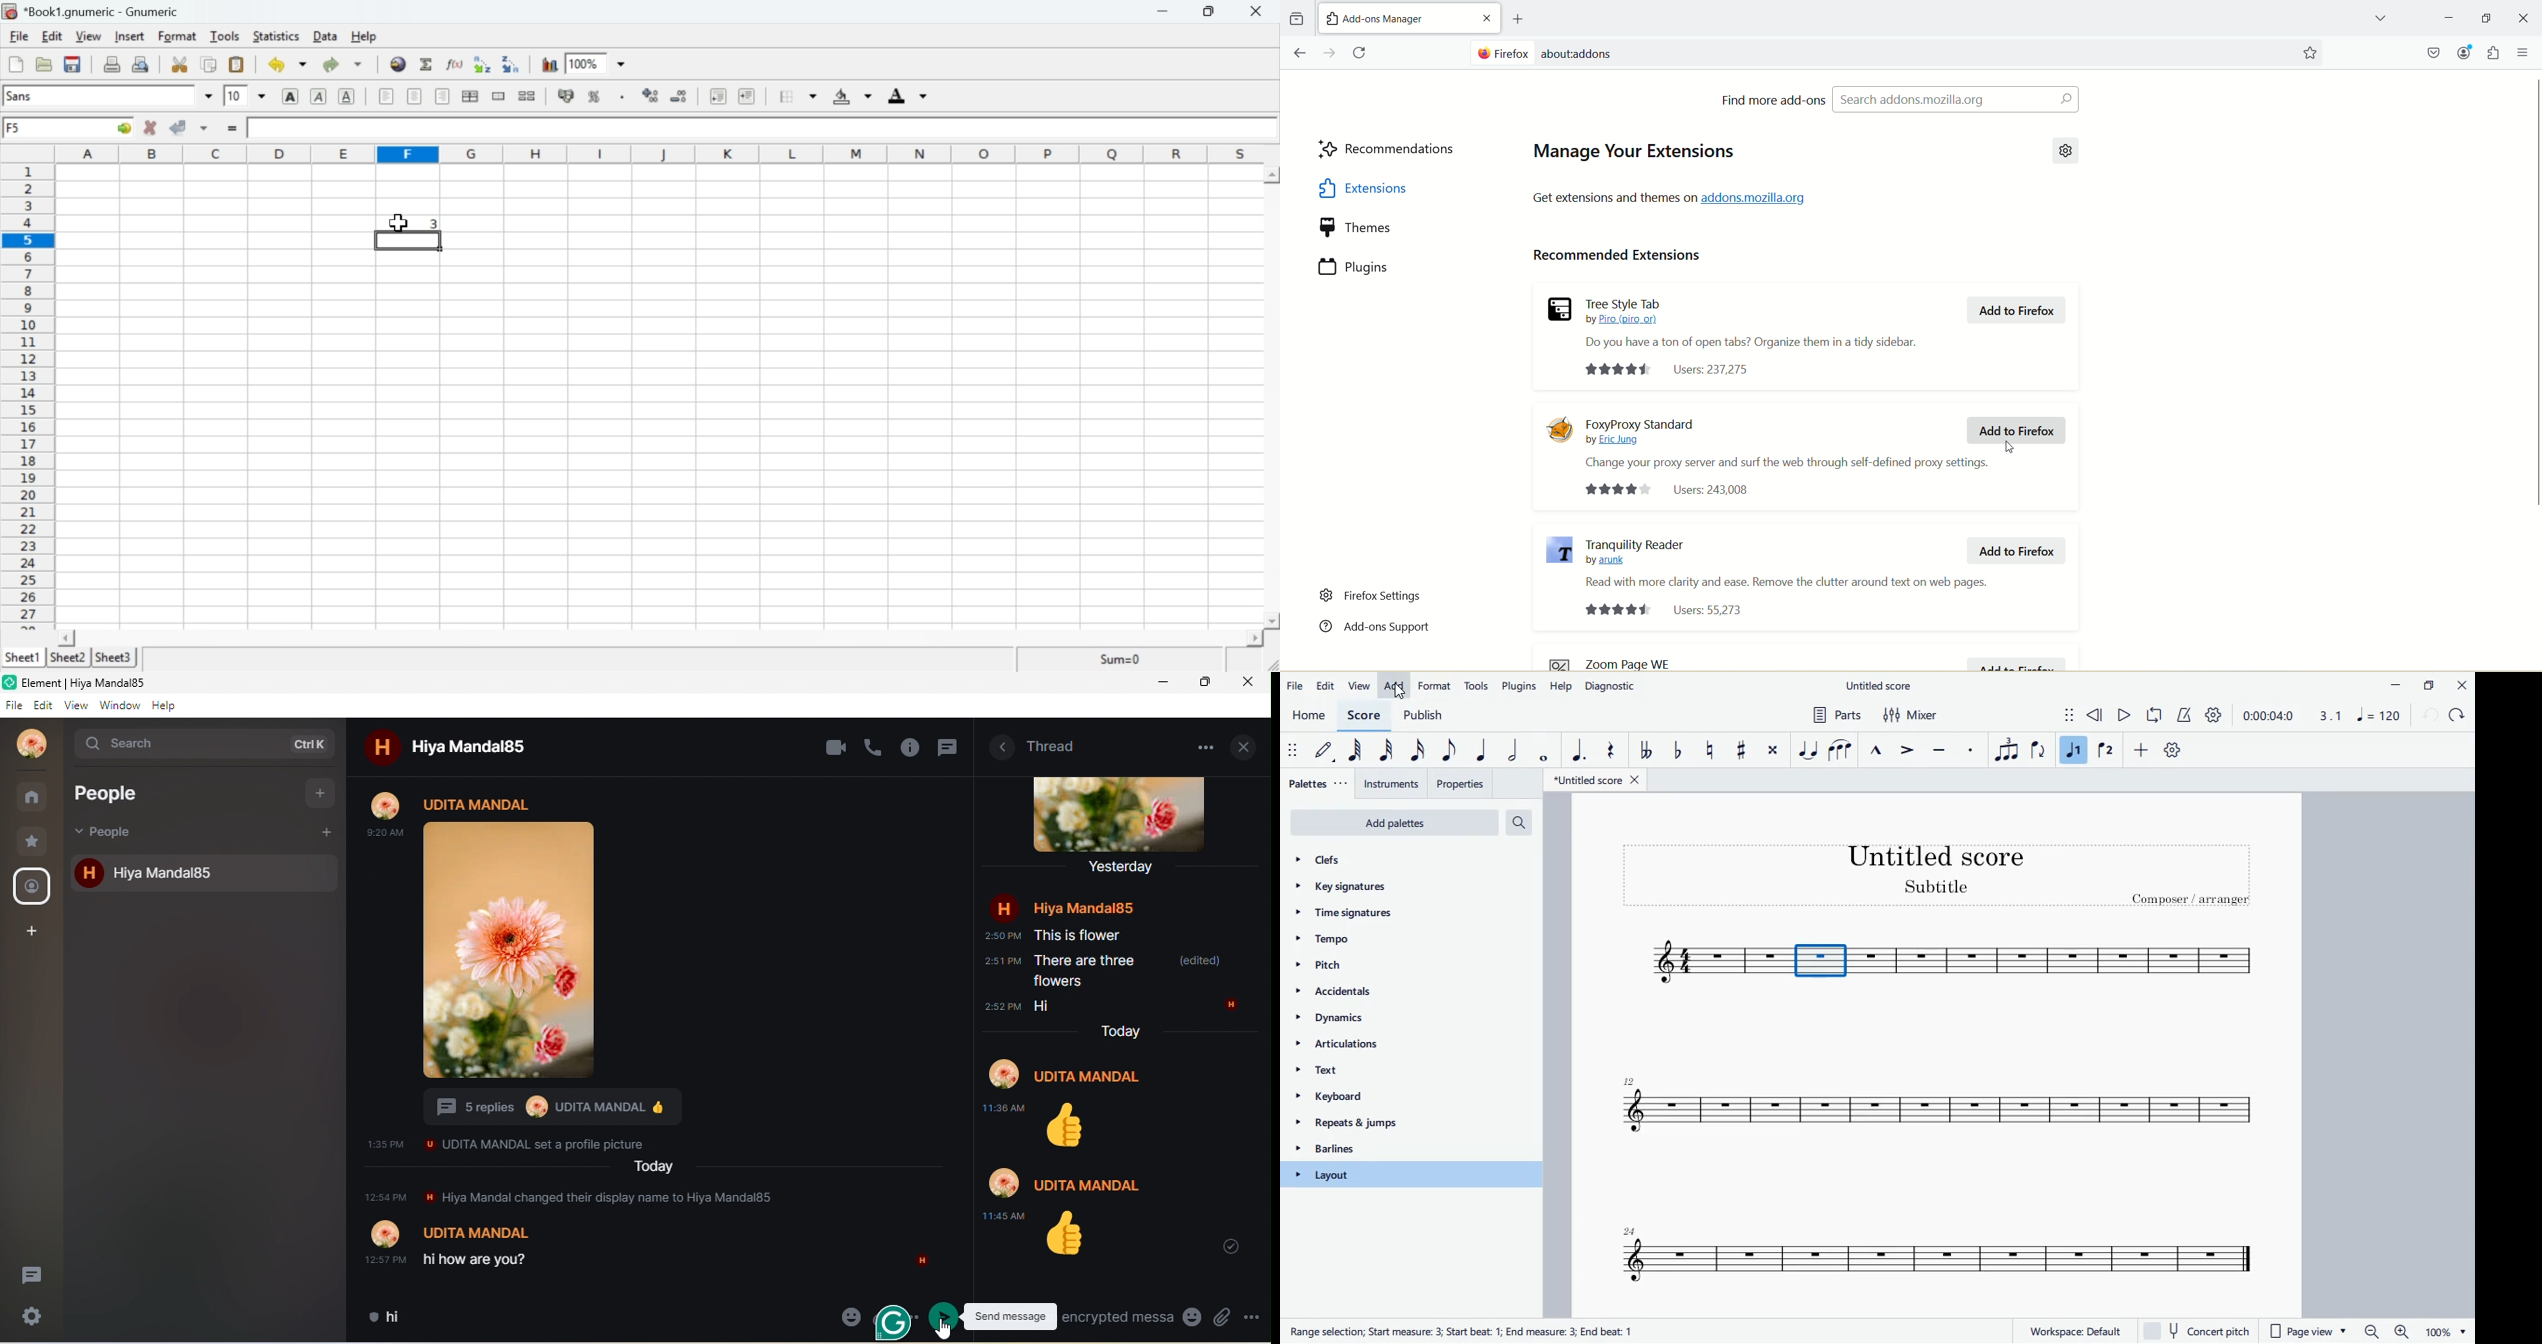 Image resolution: width=2548 pixels, height=1344 pixels. Describe the element at coordinates (2435, 52) in the screenshot. I see `Macsafe` at that location.